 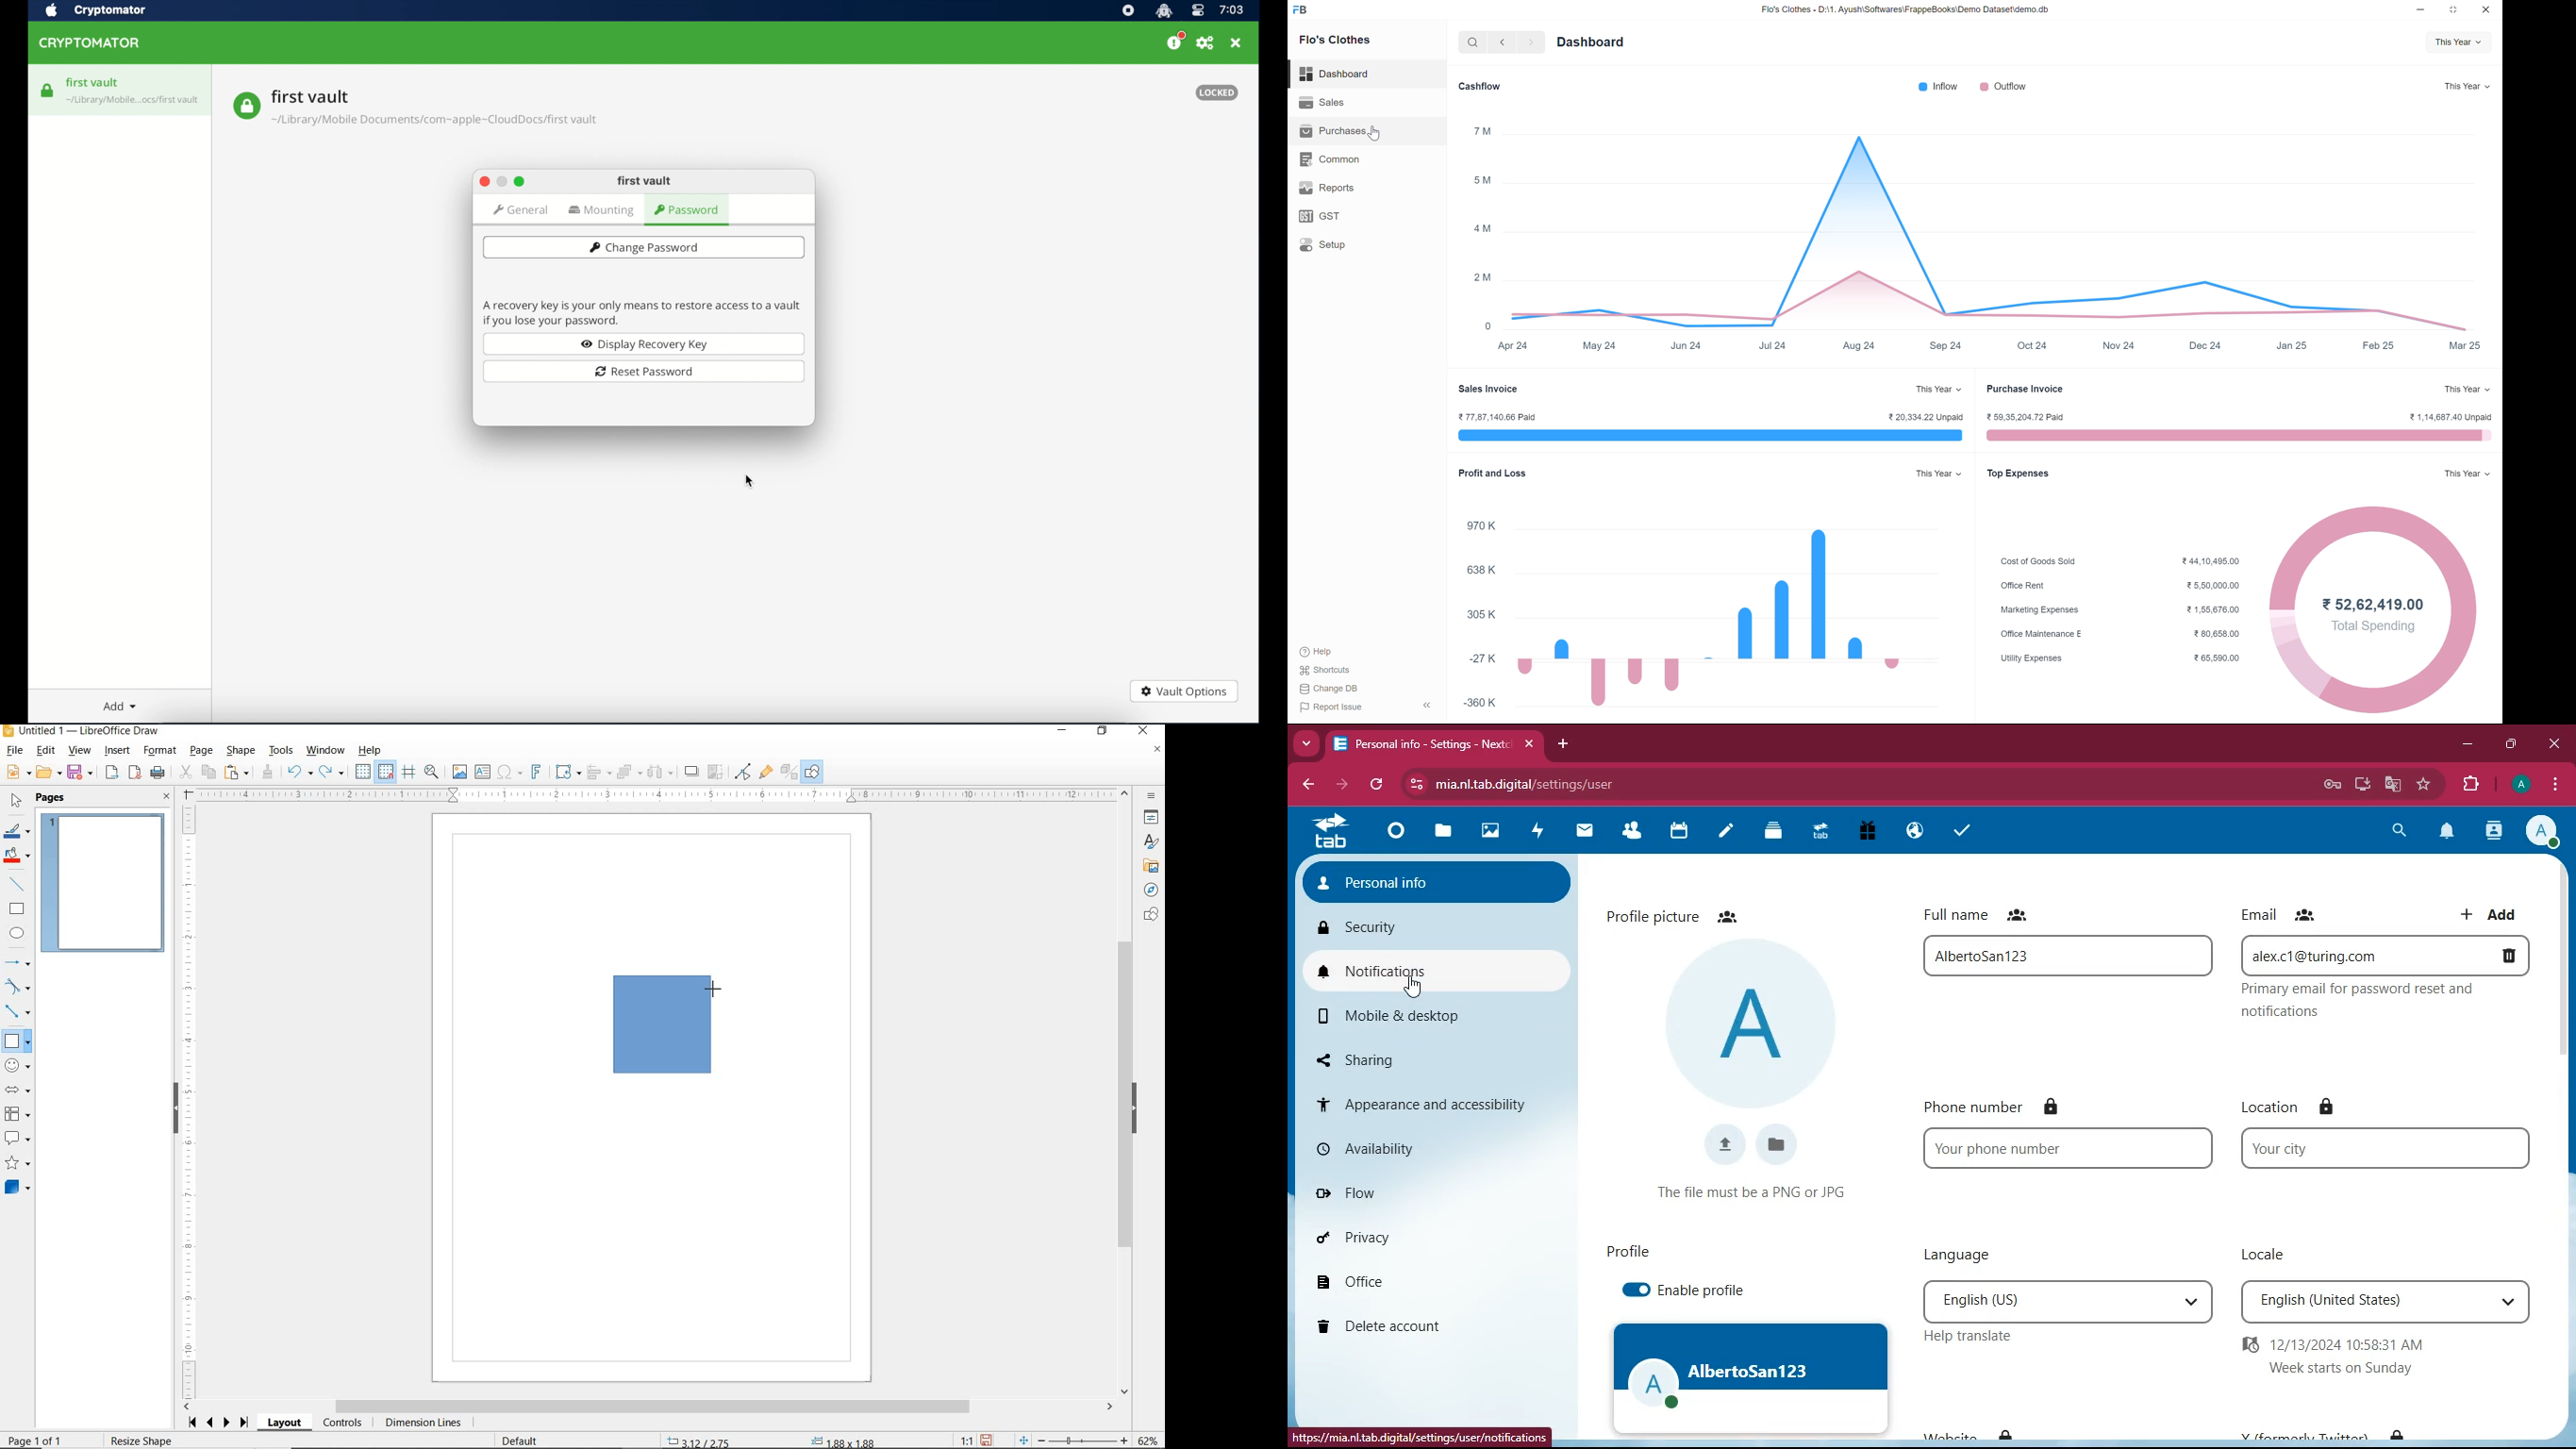 What do you see at coordinates (1332, 708) in the screenshot?
I see `report issue` at bounding box center [1332, 708].